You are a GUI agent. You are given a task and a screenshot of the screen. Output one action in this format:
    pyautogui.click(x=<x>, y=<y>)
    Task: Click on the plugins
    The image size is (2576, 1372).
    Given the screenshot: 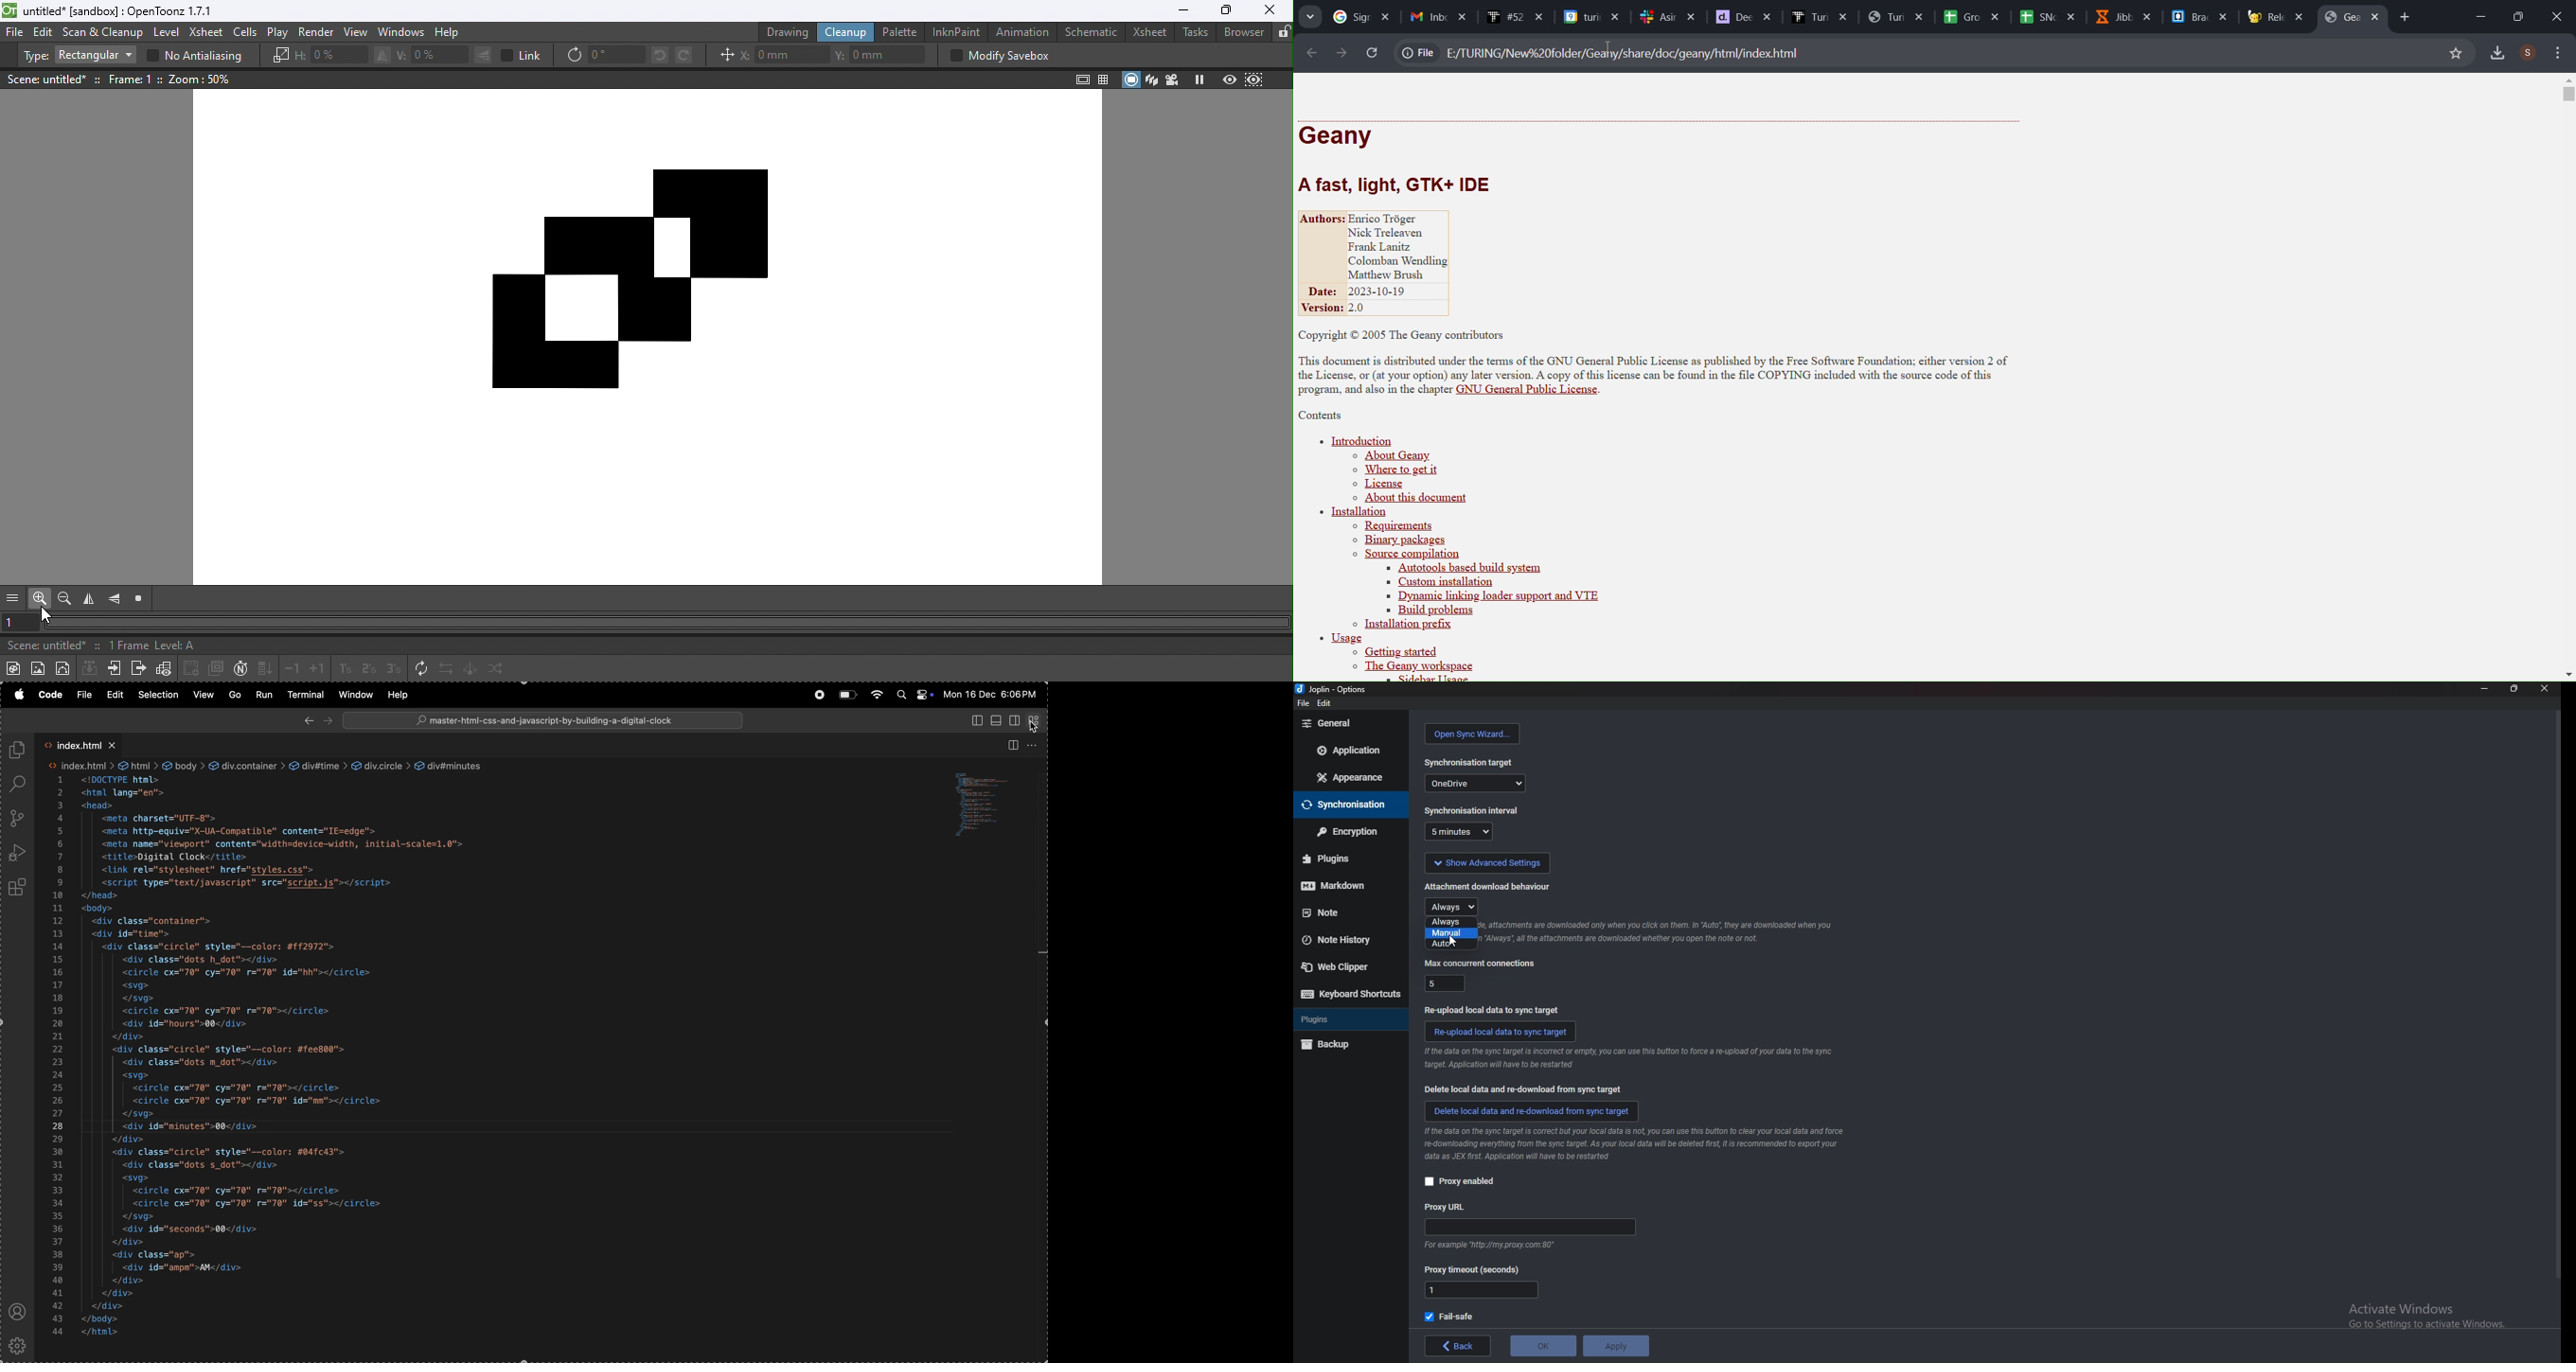 What is the action you would take?
    pyautogui.click(x=1346, y=858)
    